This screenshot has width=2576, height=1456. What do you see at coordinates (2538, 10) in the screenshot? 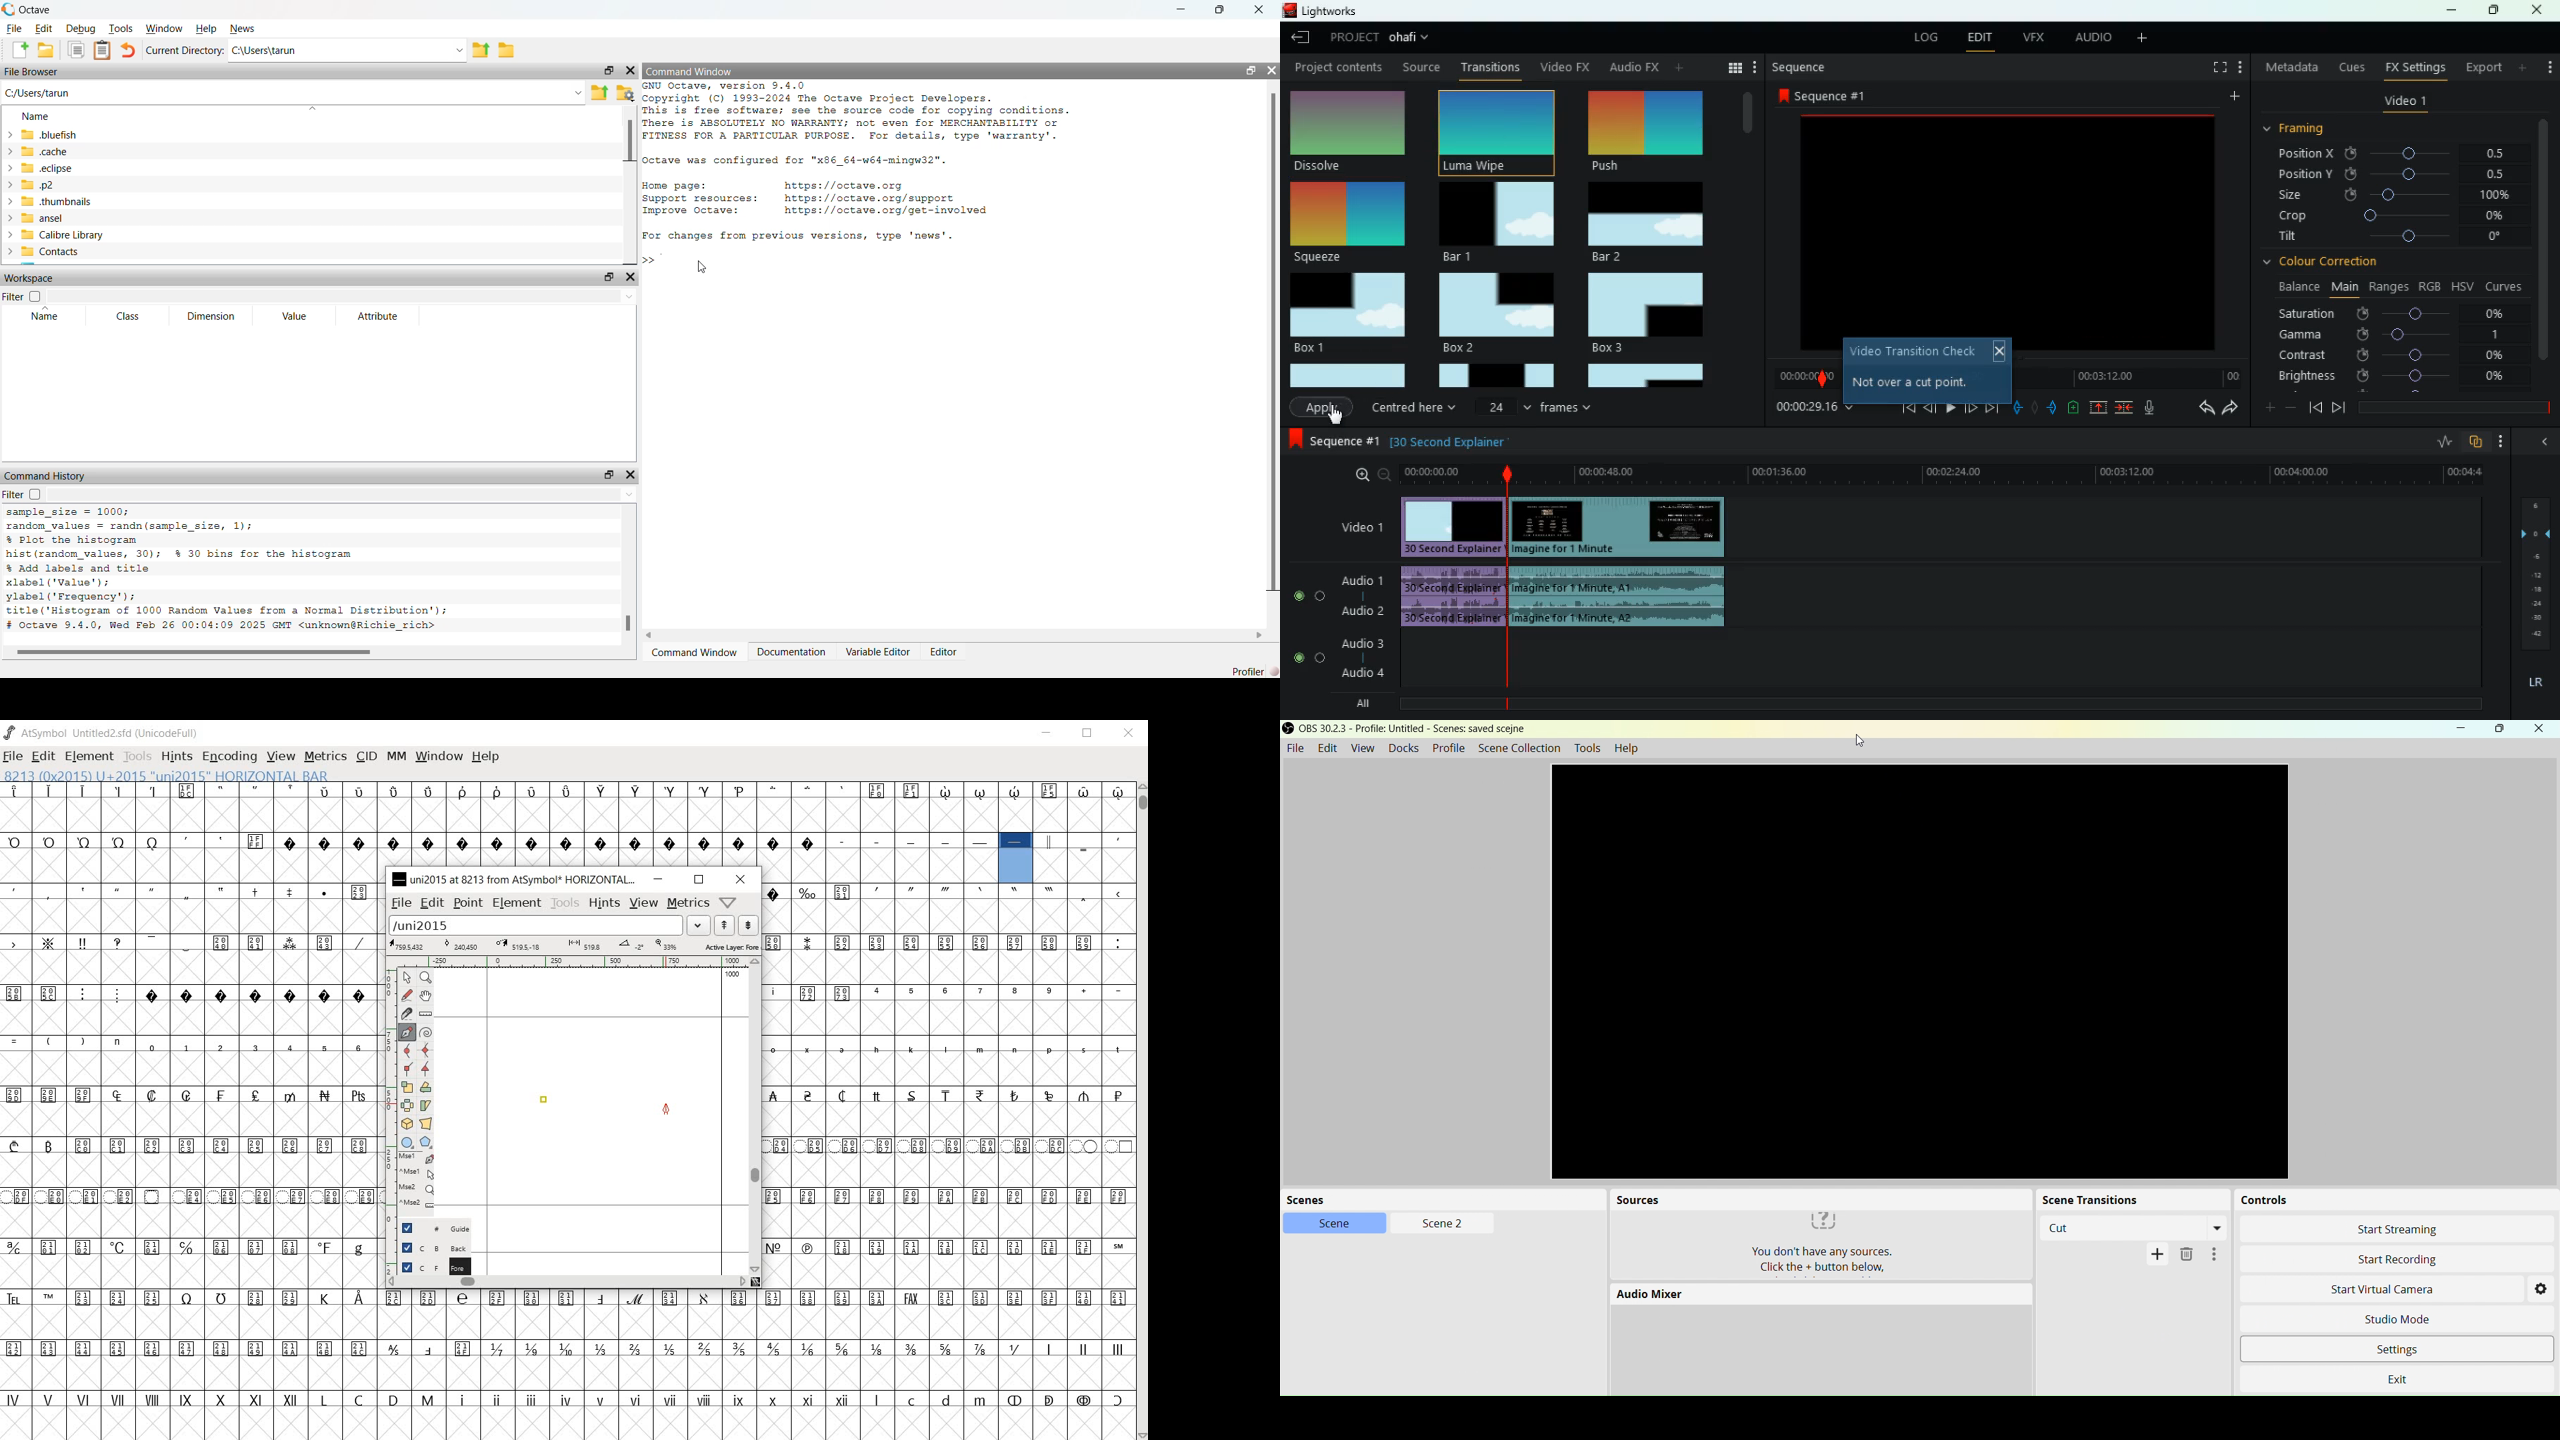
I see `close` at bounding box center [2538, 10].